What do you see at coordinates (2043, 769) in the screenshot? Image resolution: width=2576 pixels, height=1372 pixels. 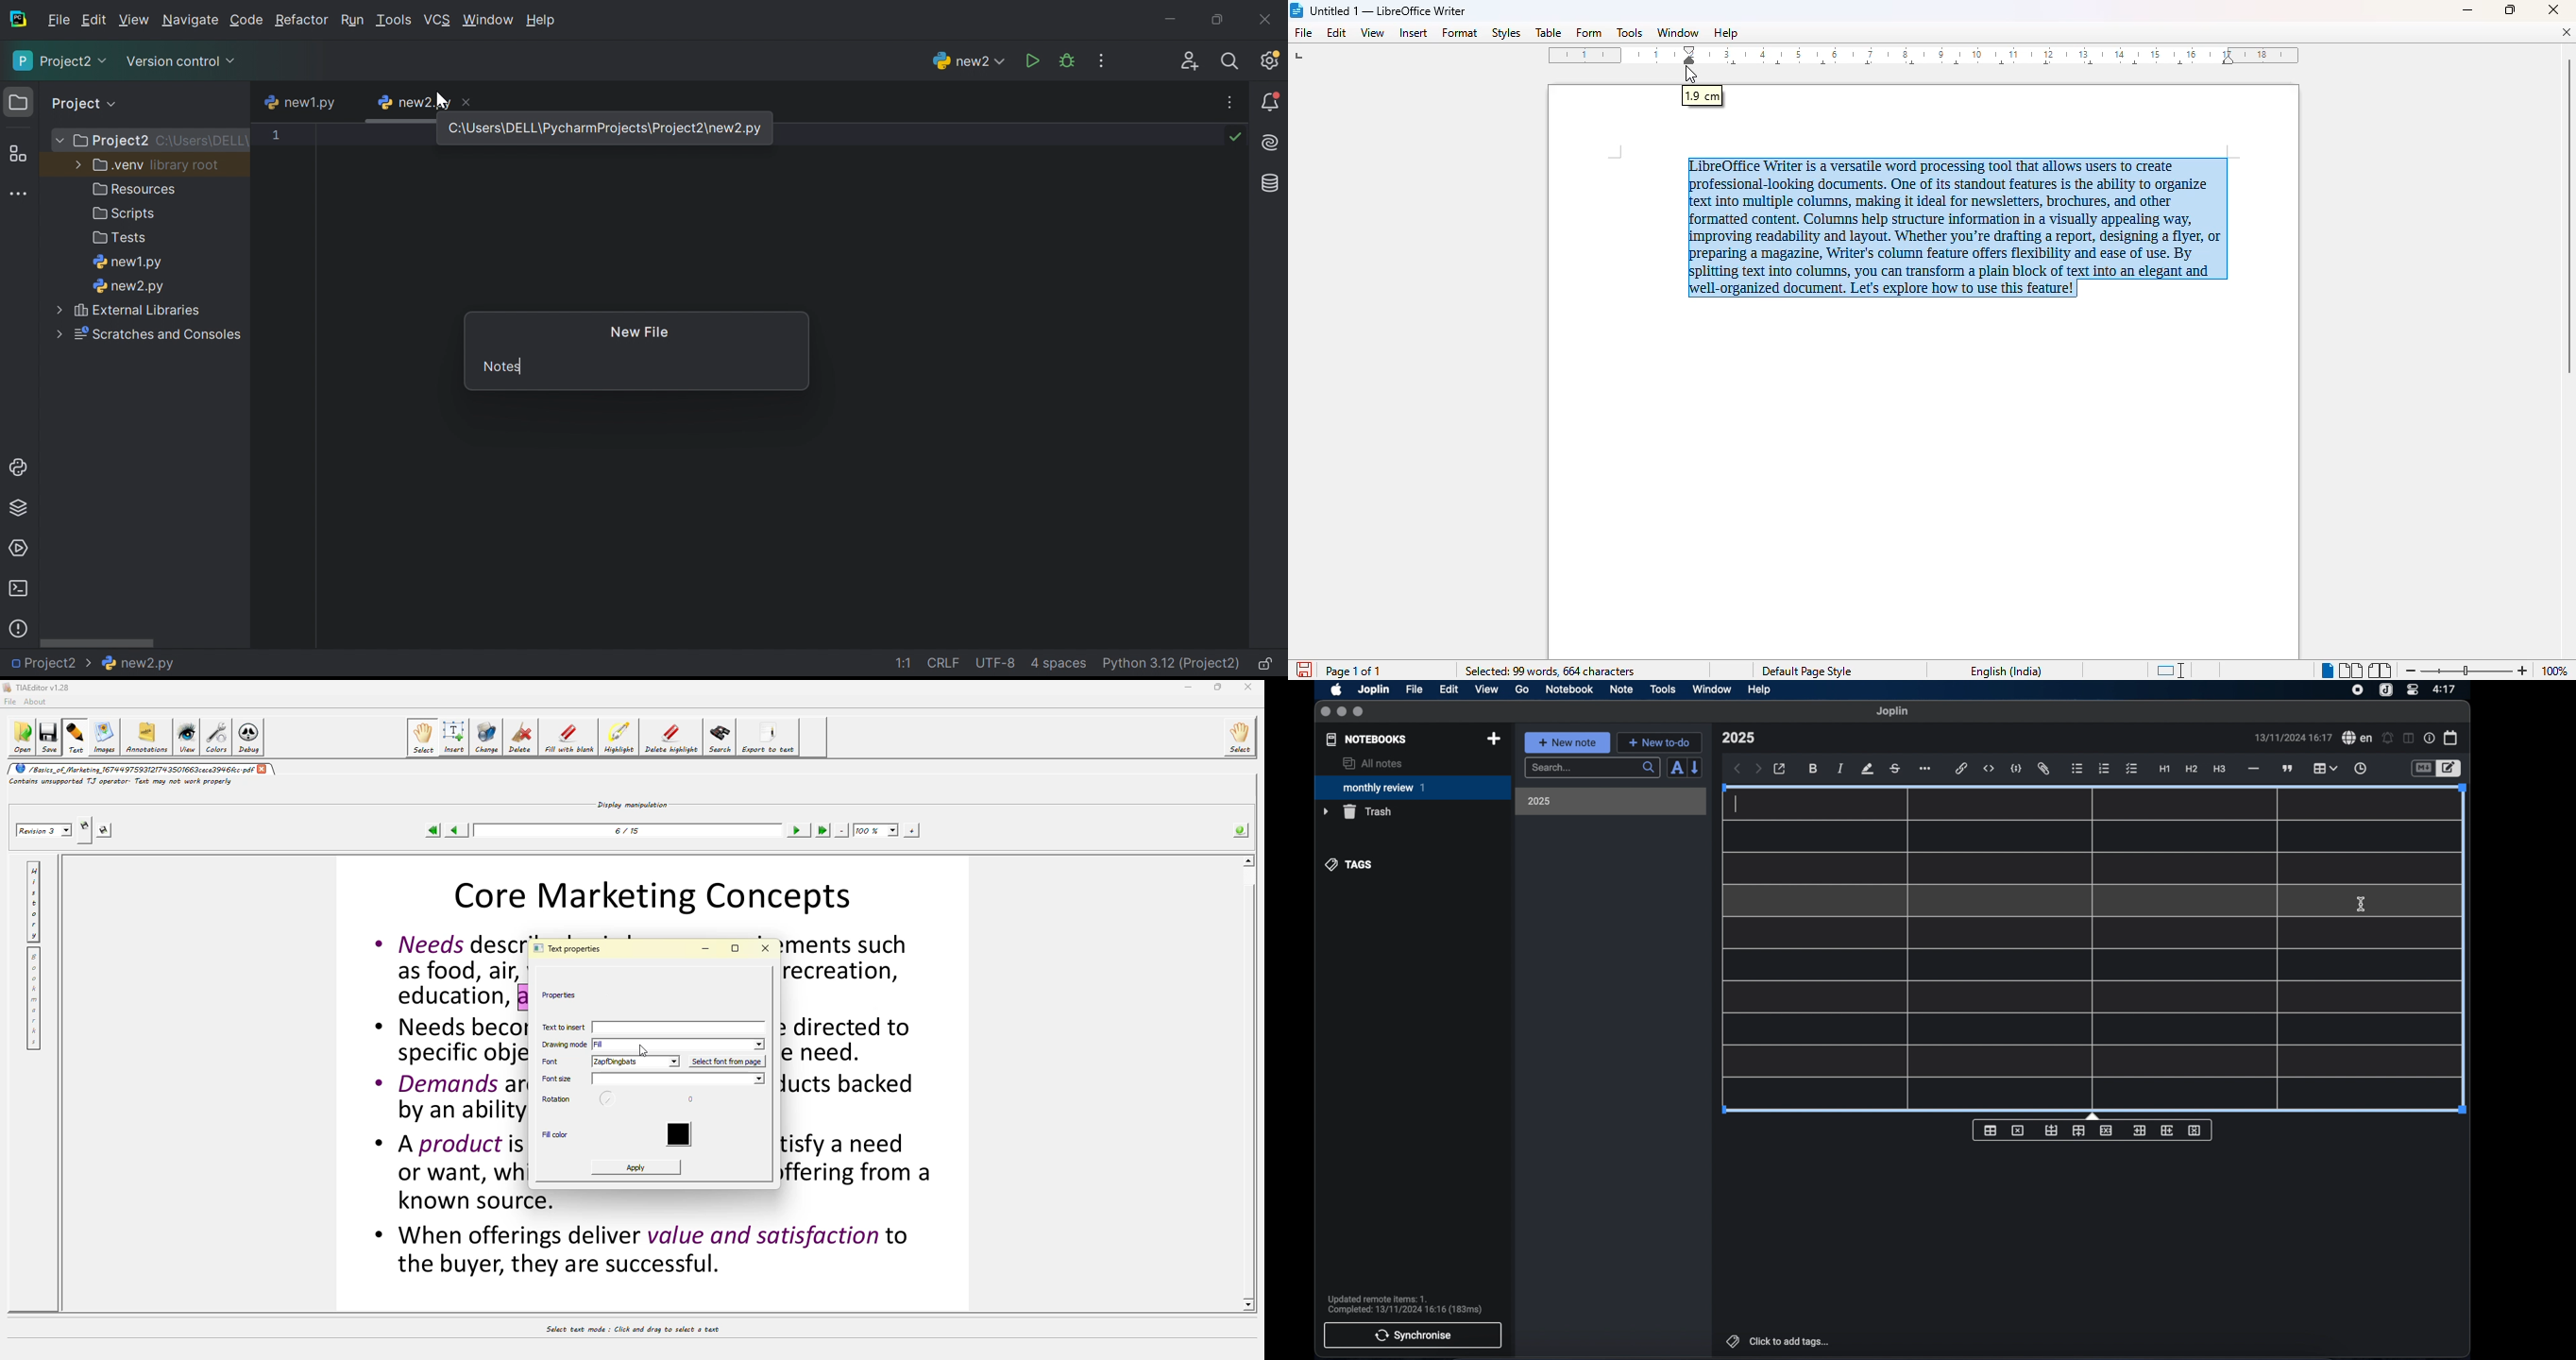 I see `attach file` at bounding box center [2043, 769].